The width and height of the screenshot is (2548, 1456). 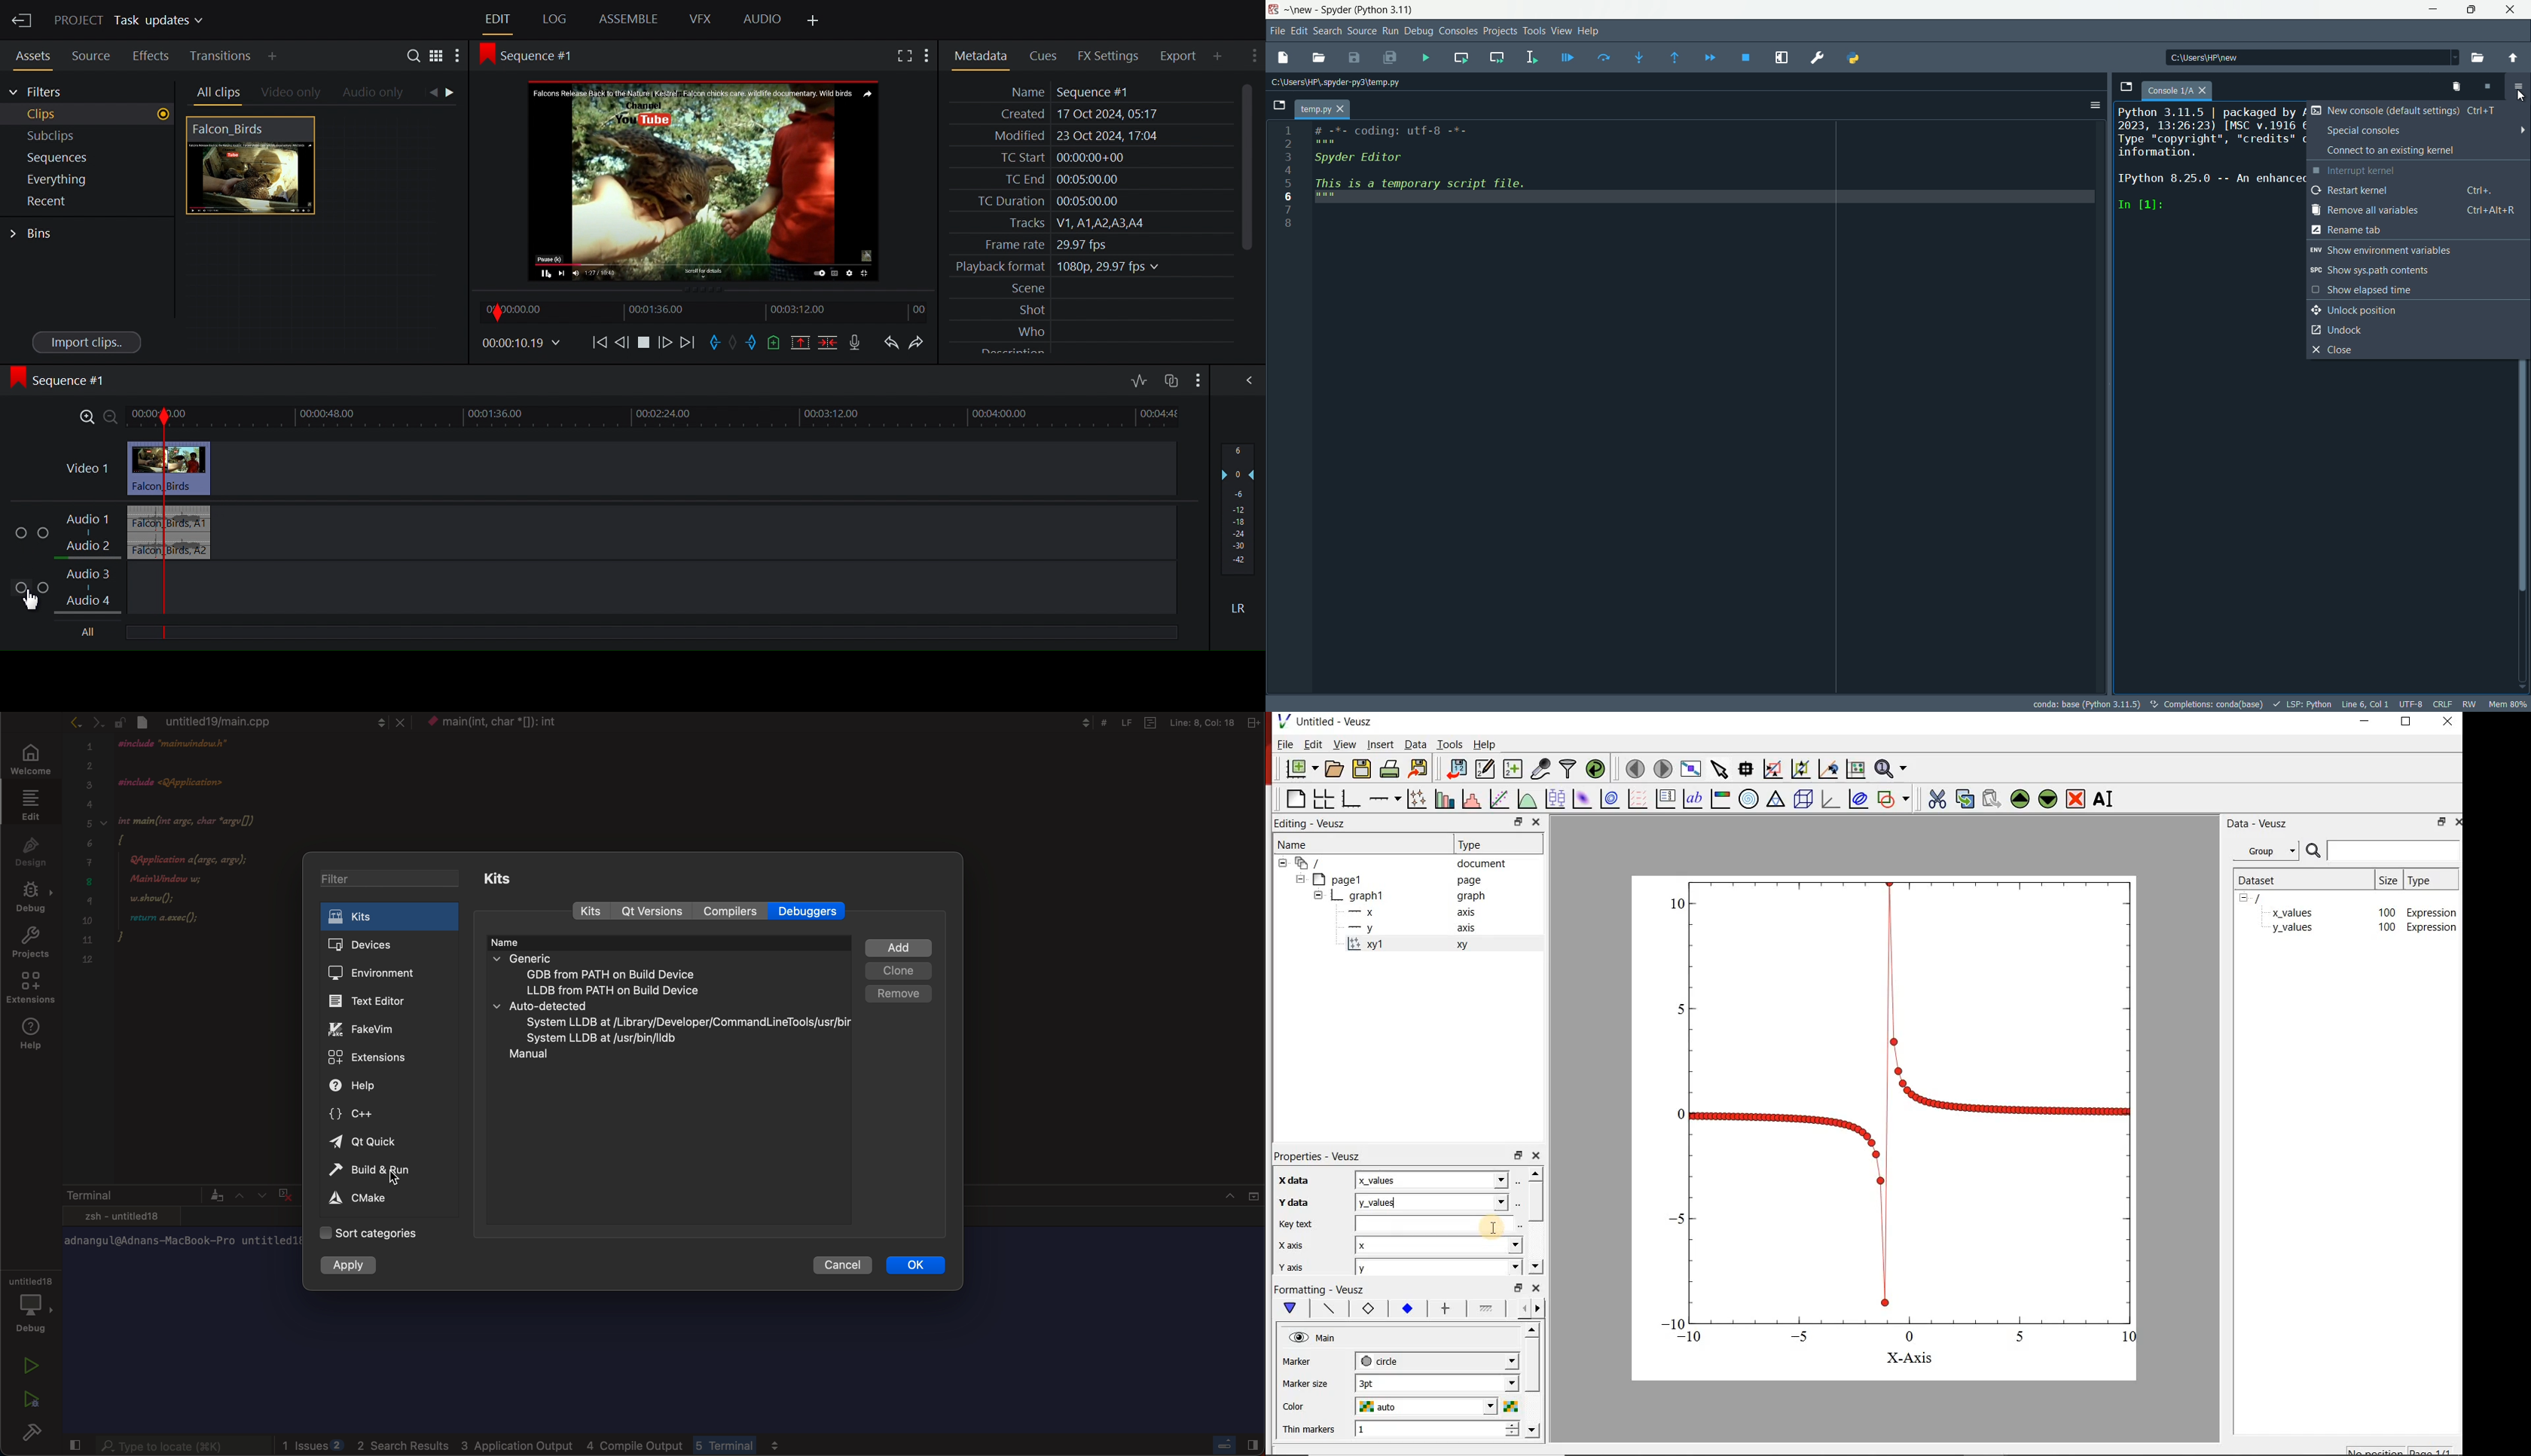 What do you see at coordinates (22, 534) in the screenshot?
I see `(un)mute` at bounding box center [22, 534].